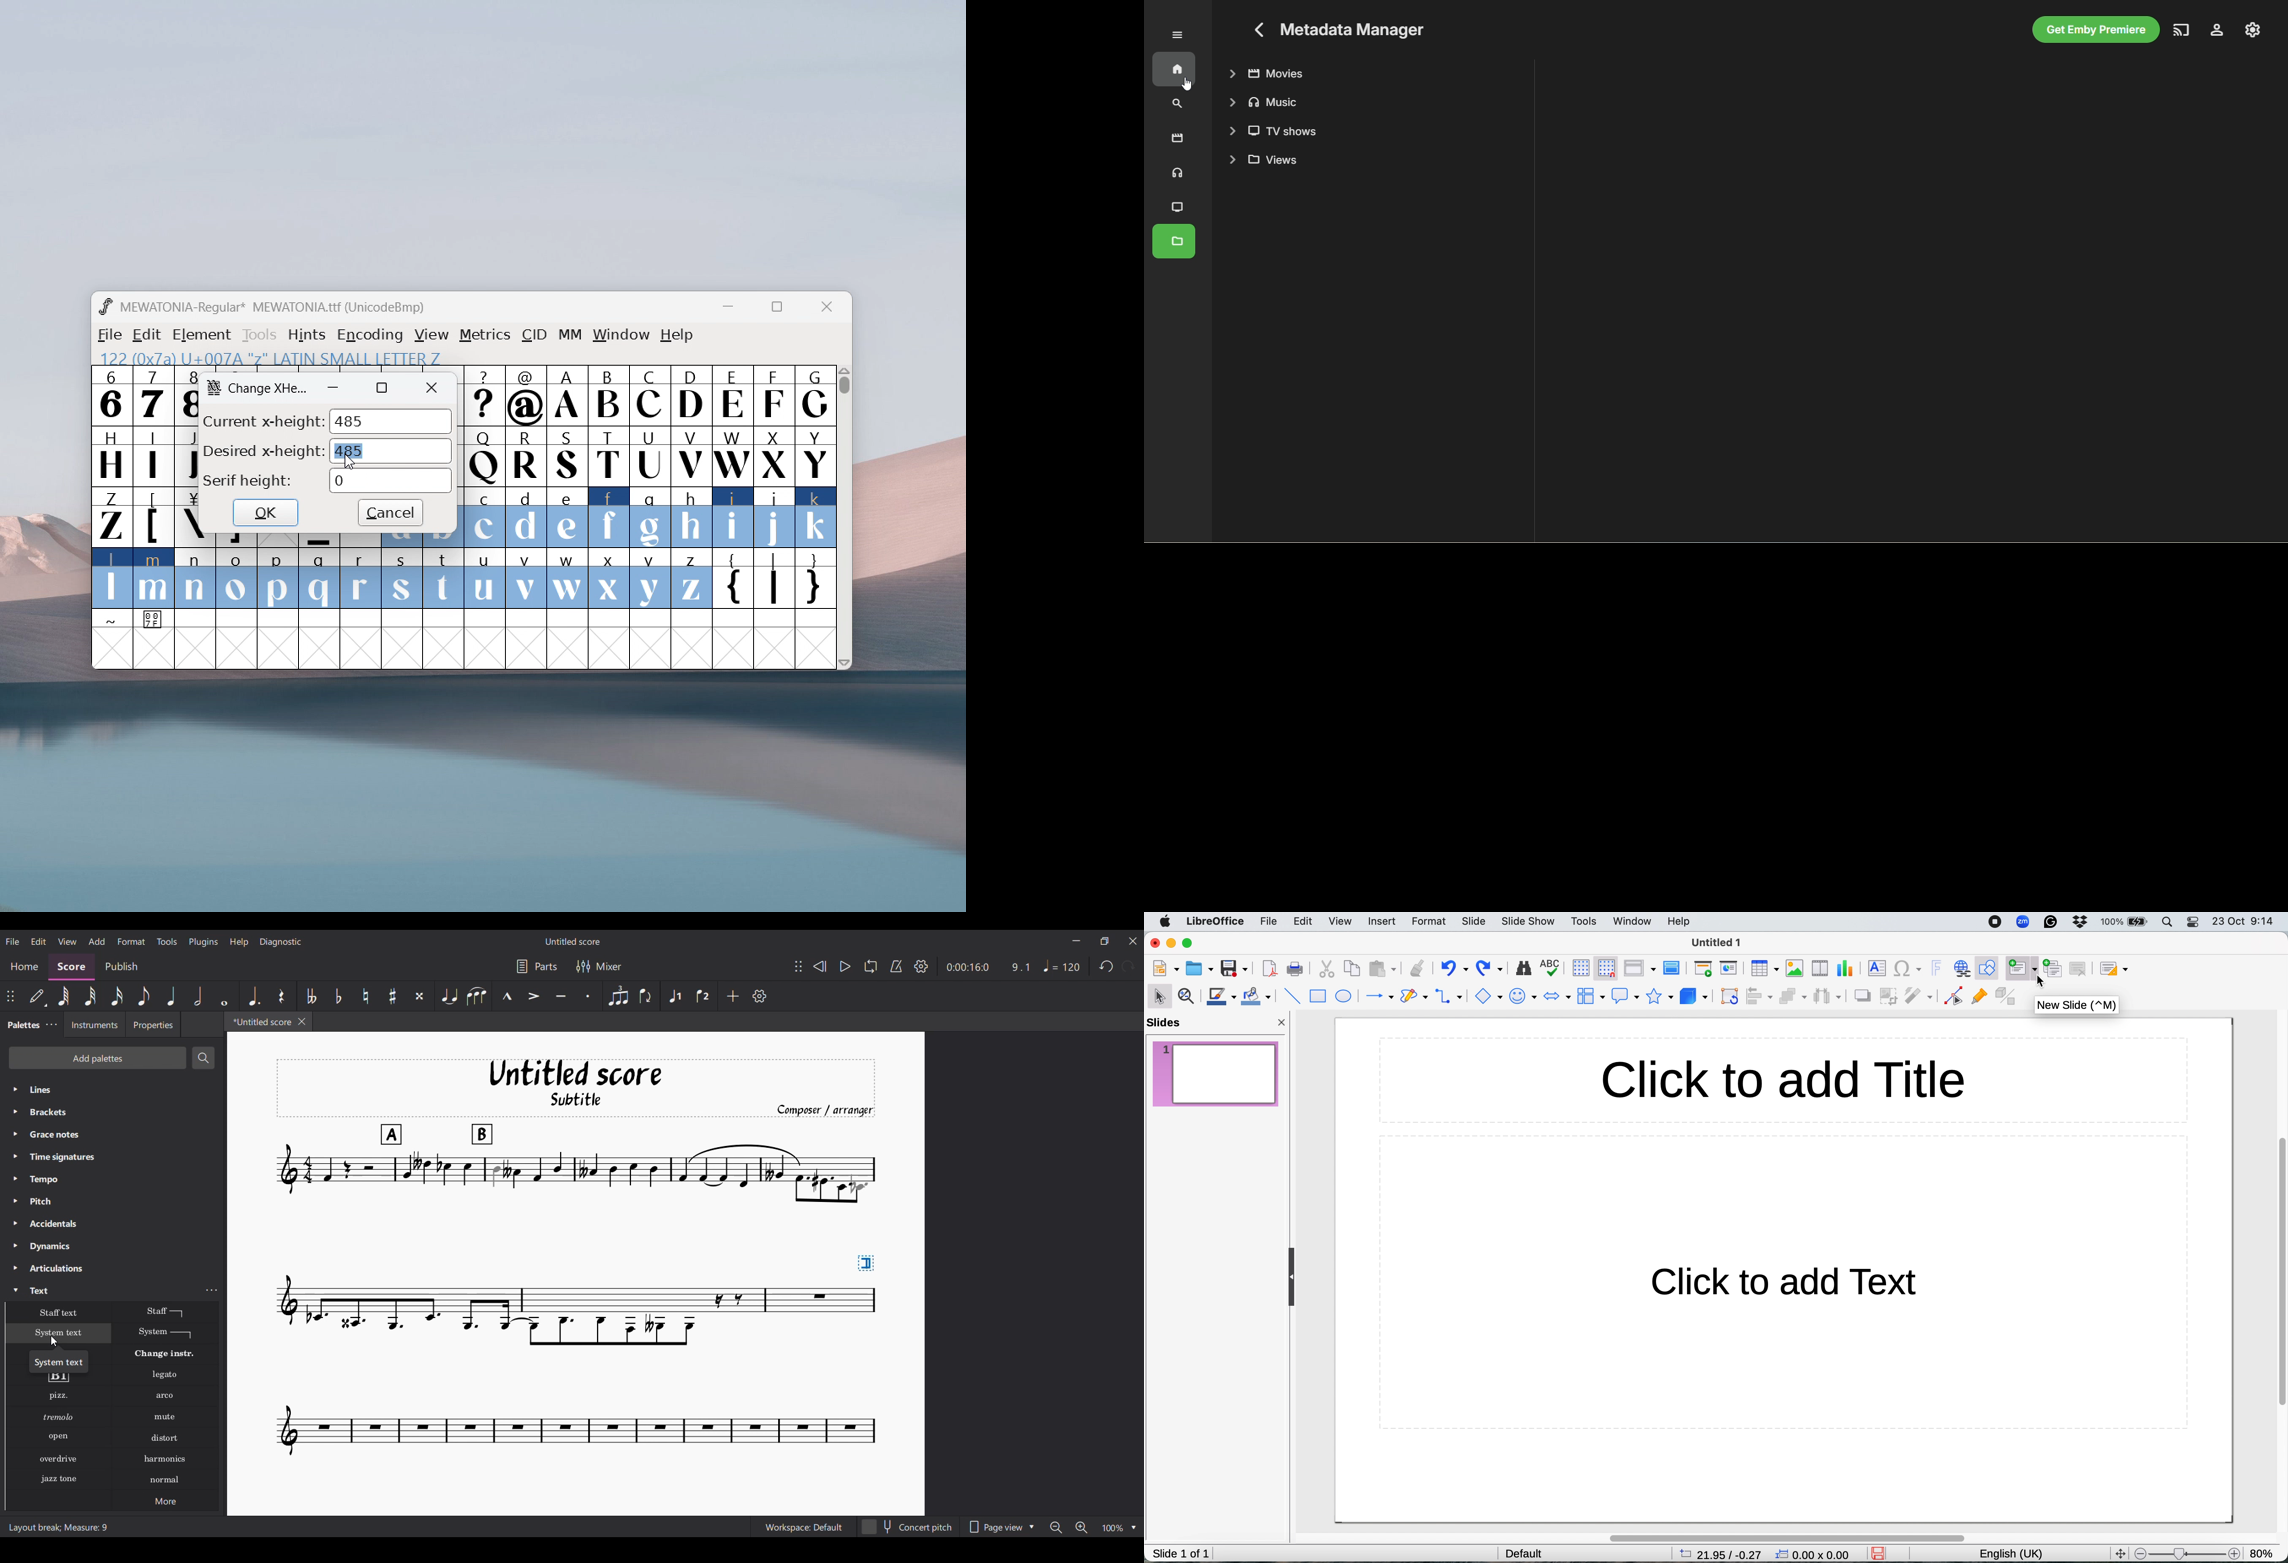 The height and width of the screenshot is (1568, 2296). I want to click on clone formatting, so click(1416, 968).